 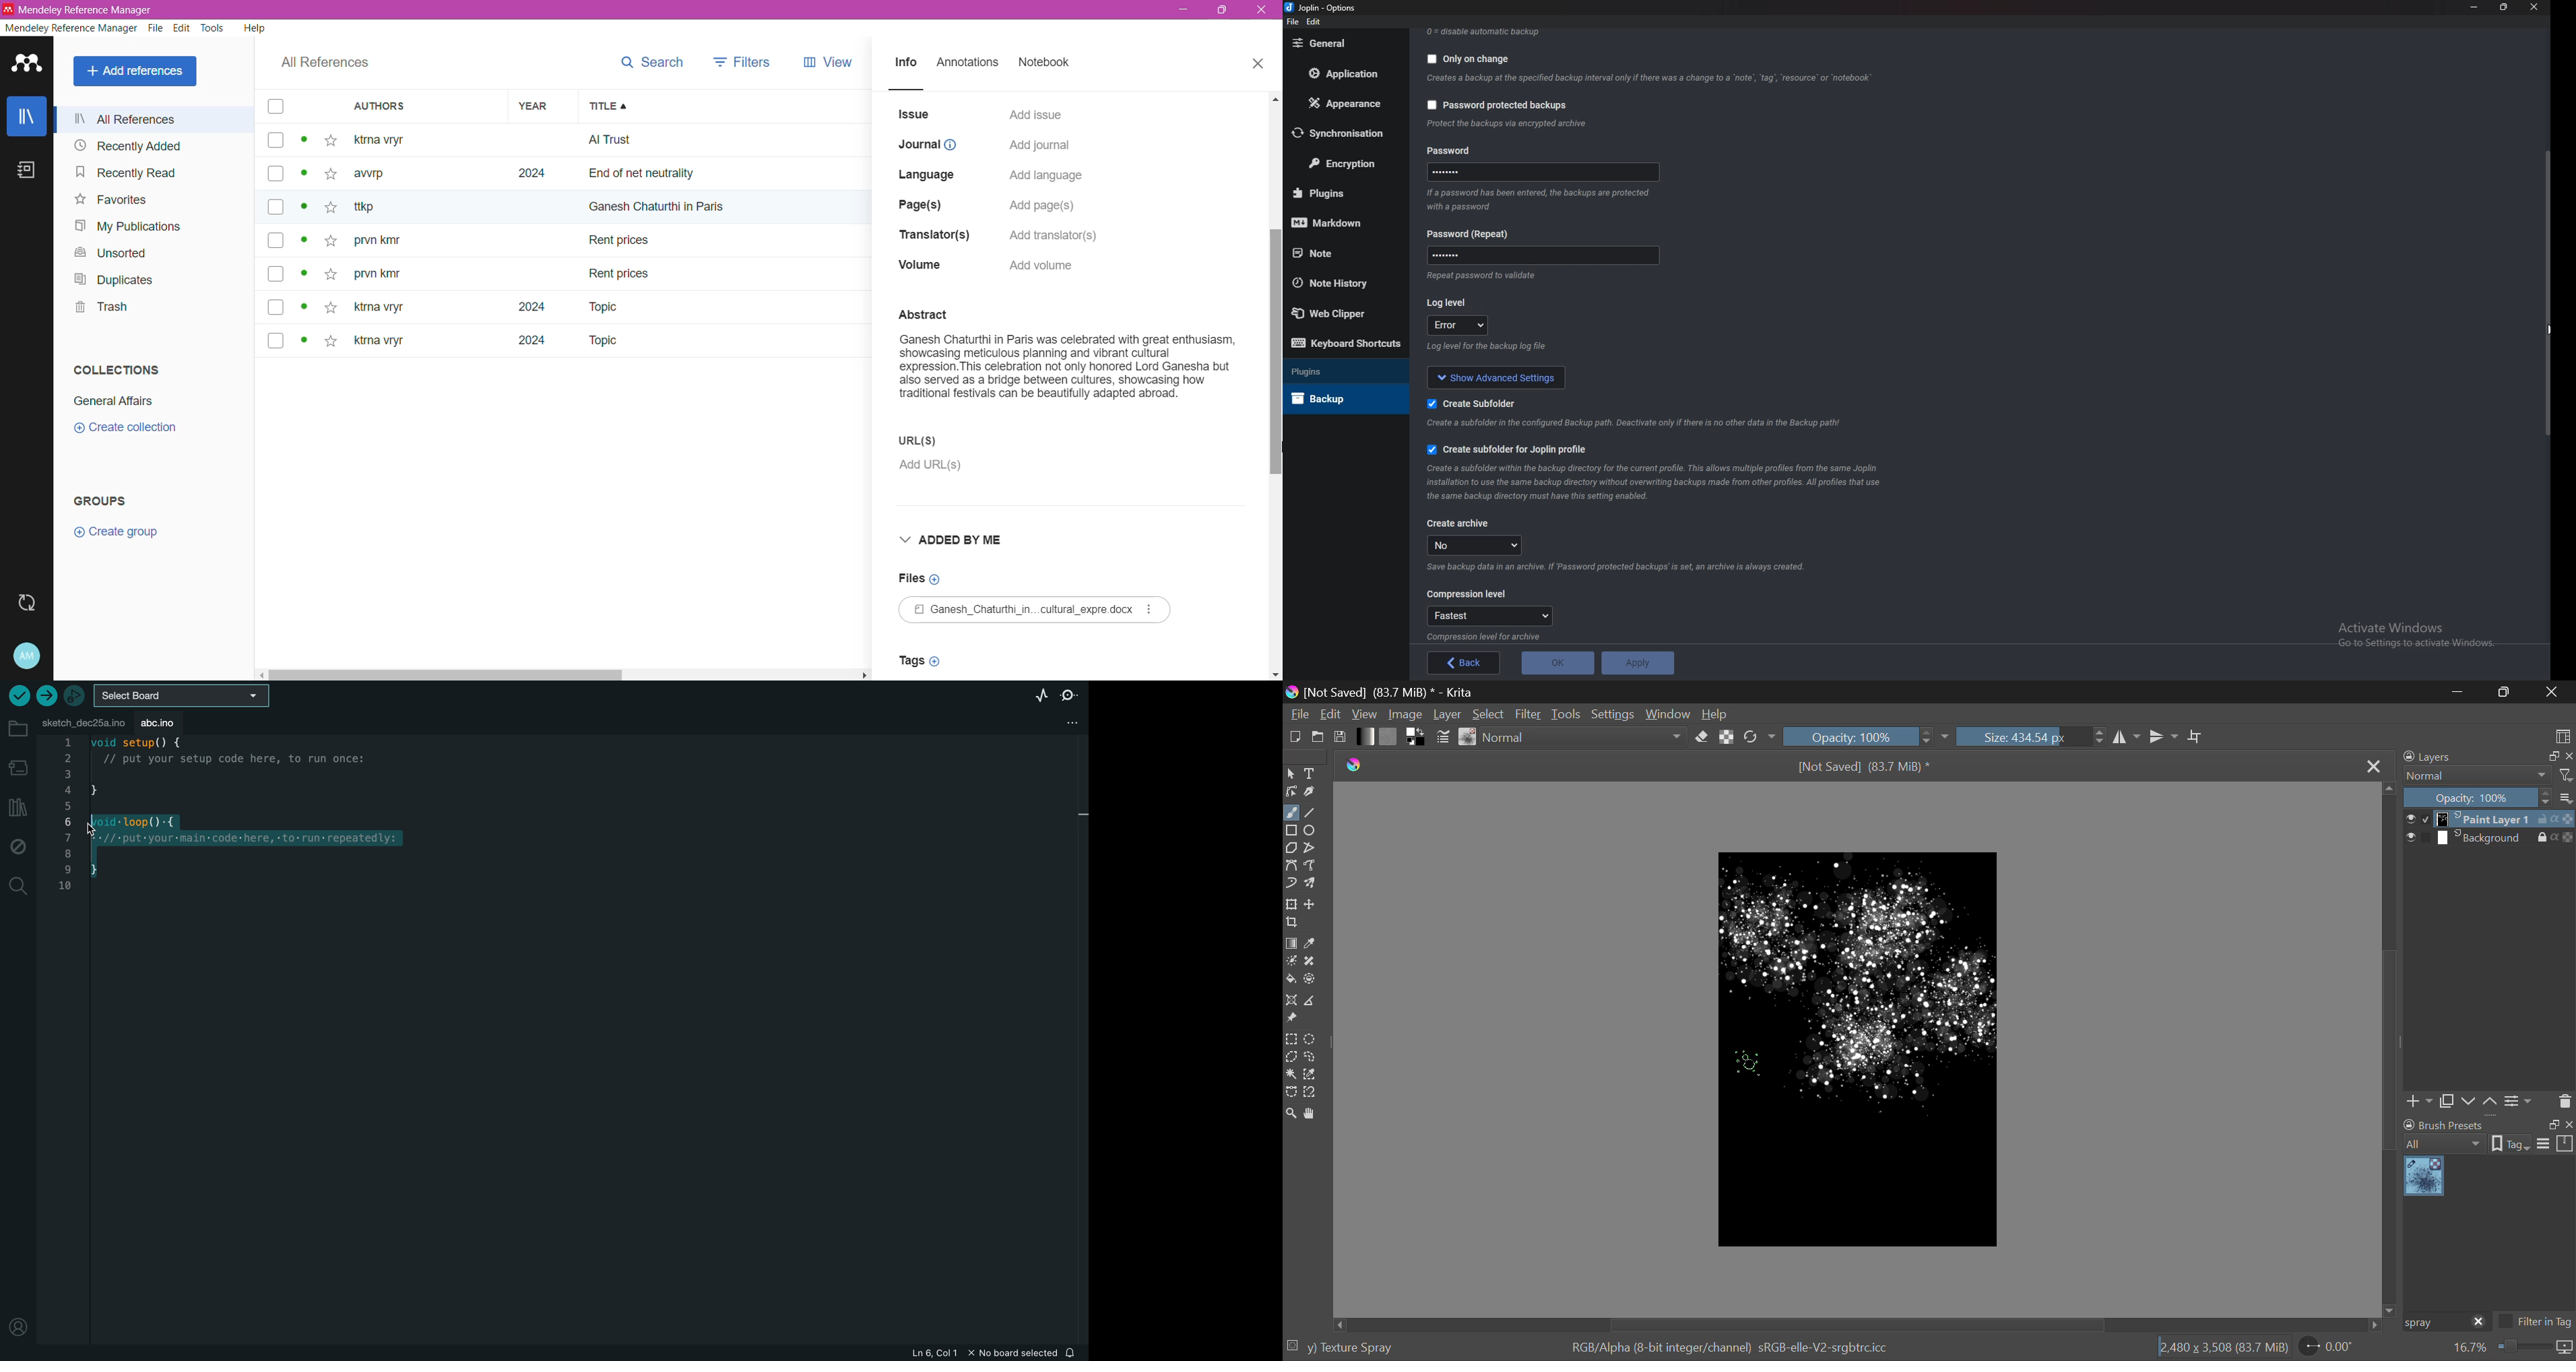 What do you see at coordinates (334, 241) in the screenshot?
I see `Click to add the reference item to Favorites` at bounding box center [334, 241].